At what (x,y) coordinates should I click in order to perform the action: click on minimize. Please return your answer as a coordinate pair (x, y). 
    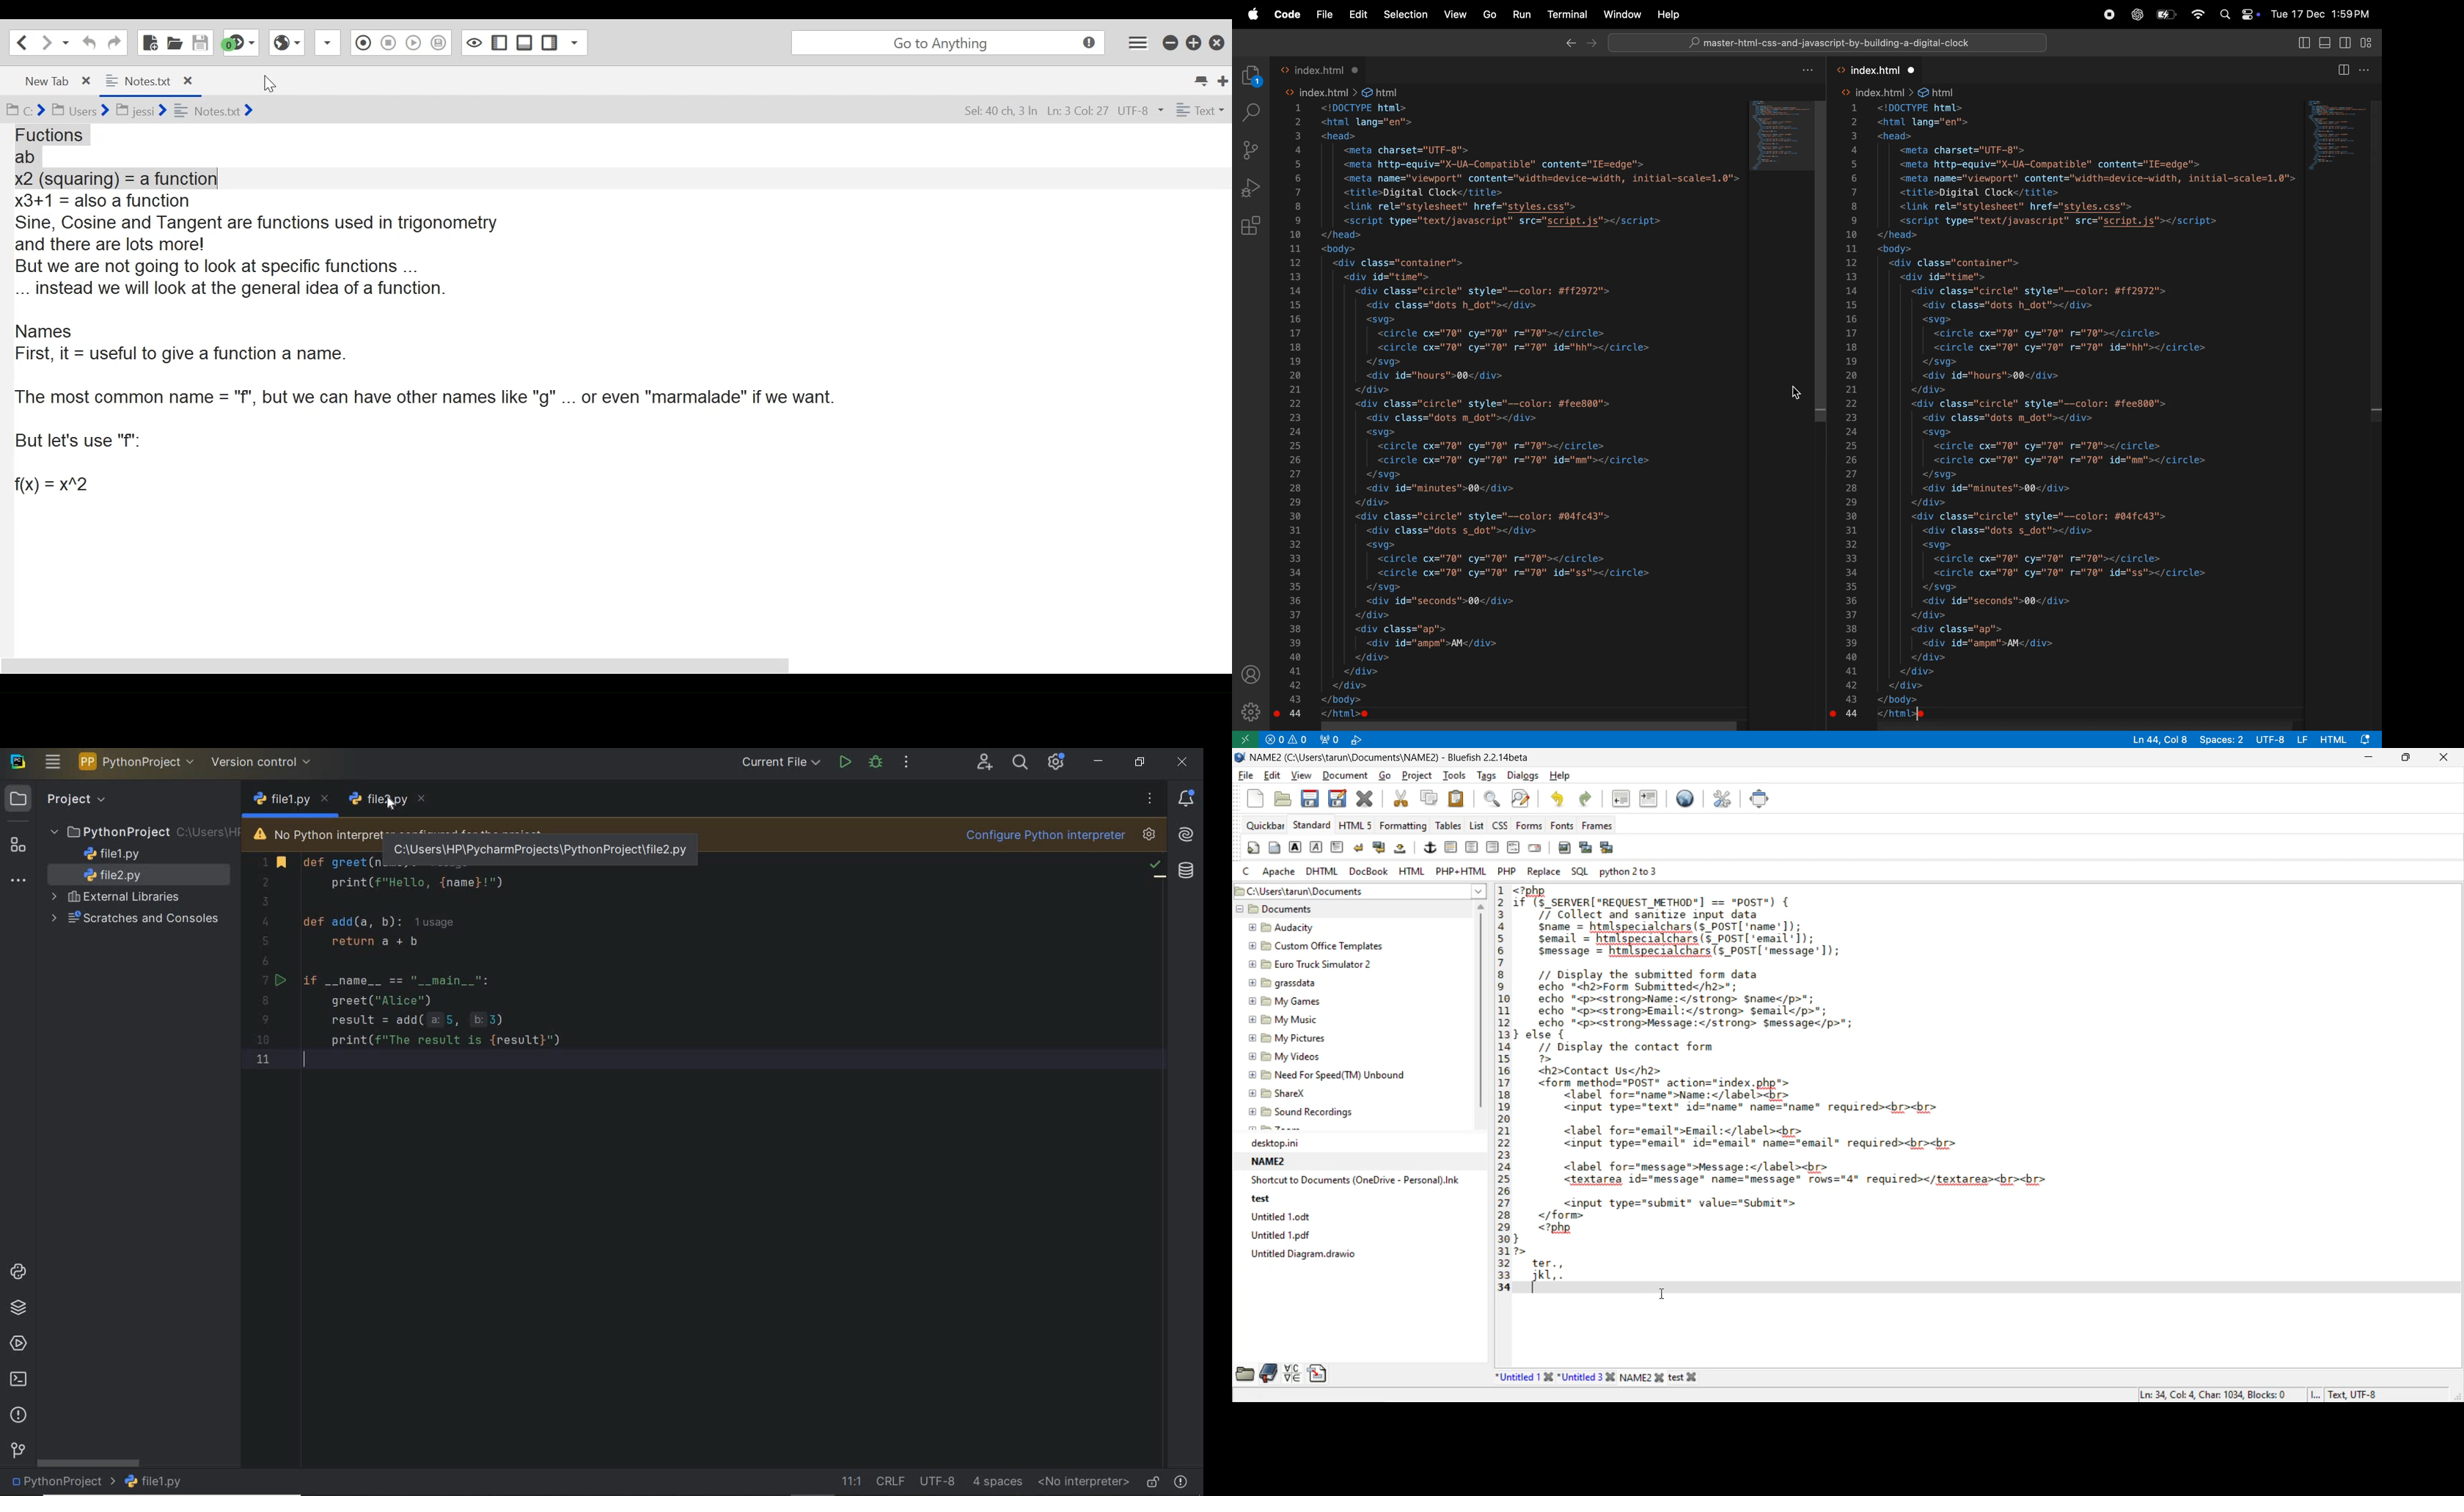
    Looking at the image, I should click on (1170, 41).